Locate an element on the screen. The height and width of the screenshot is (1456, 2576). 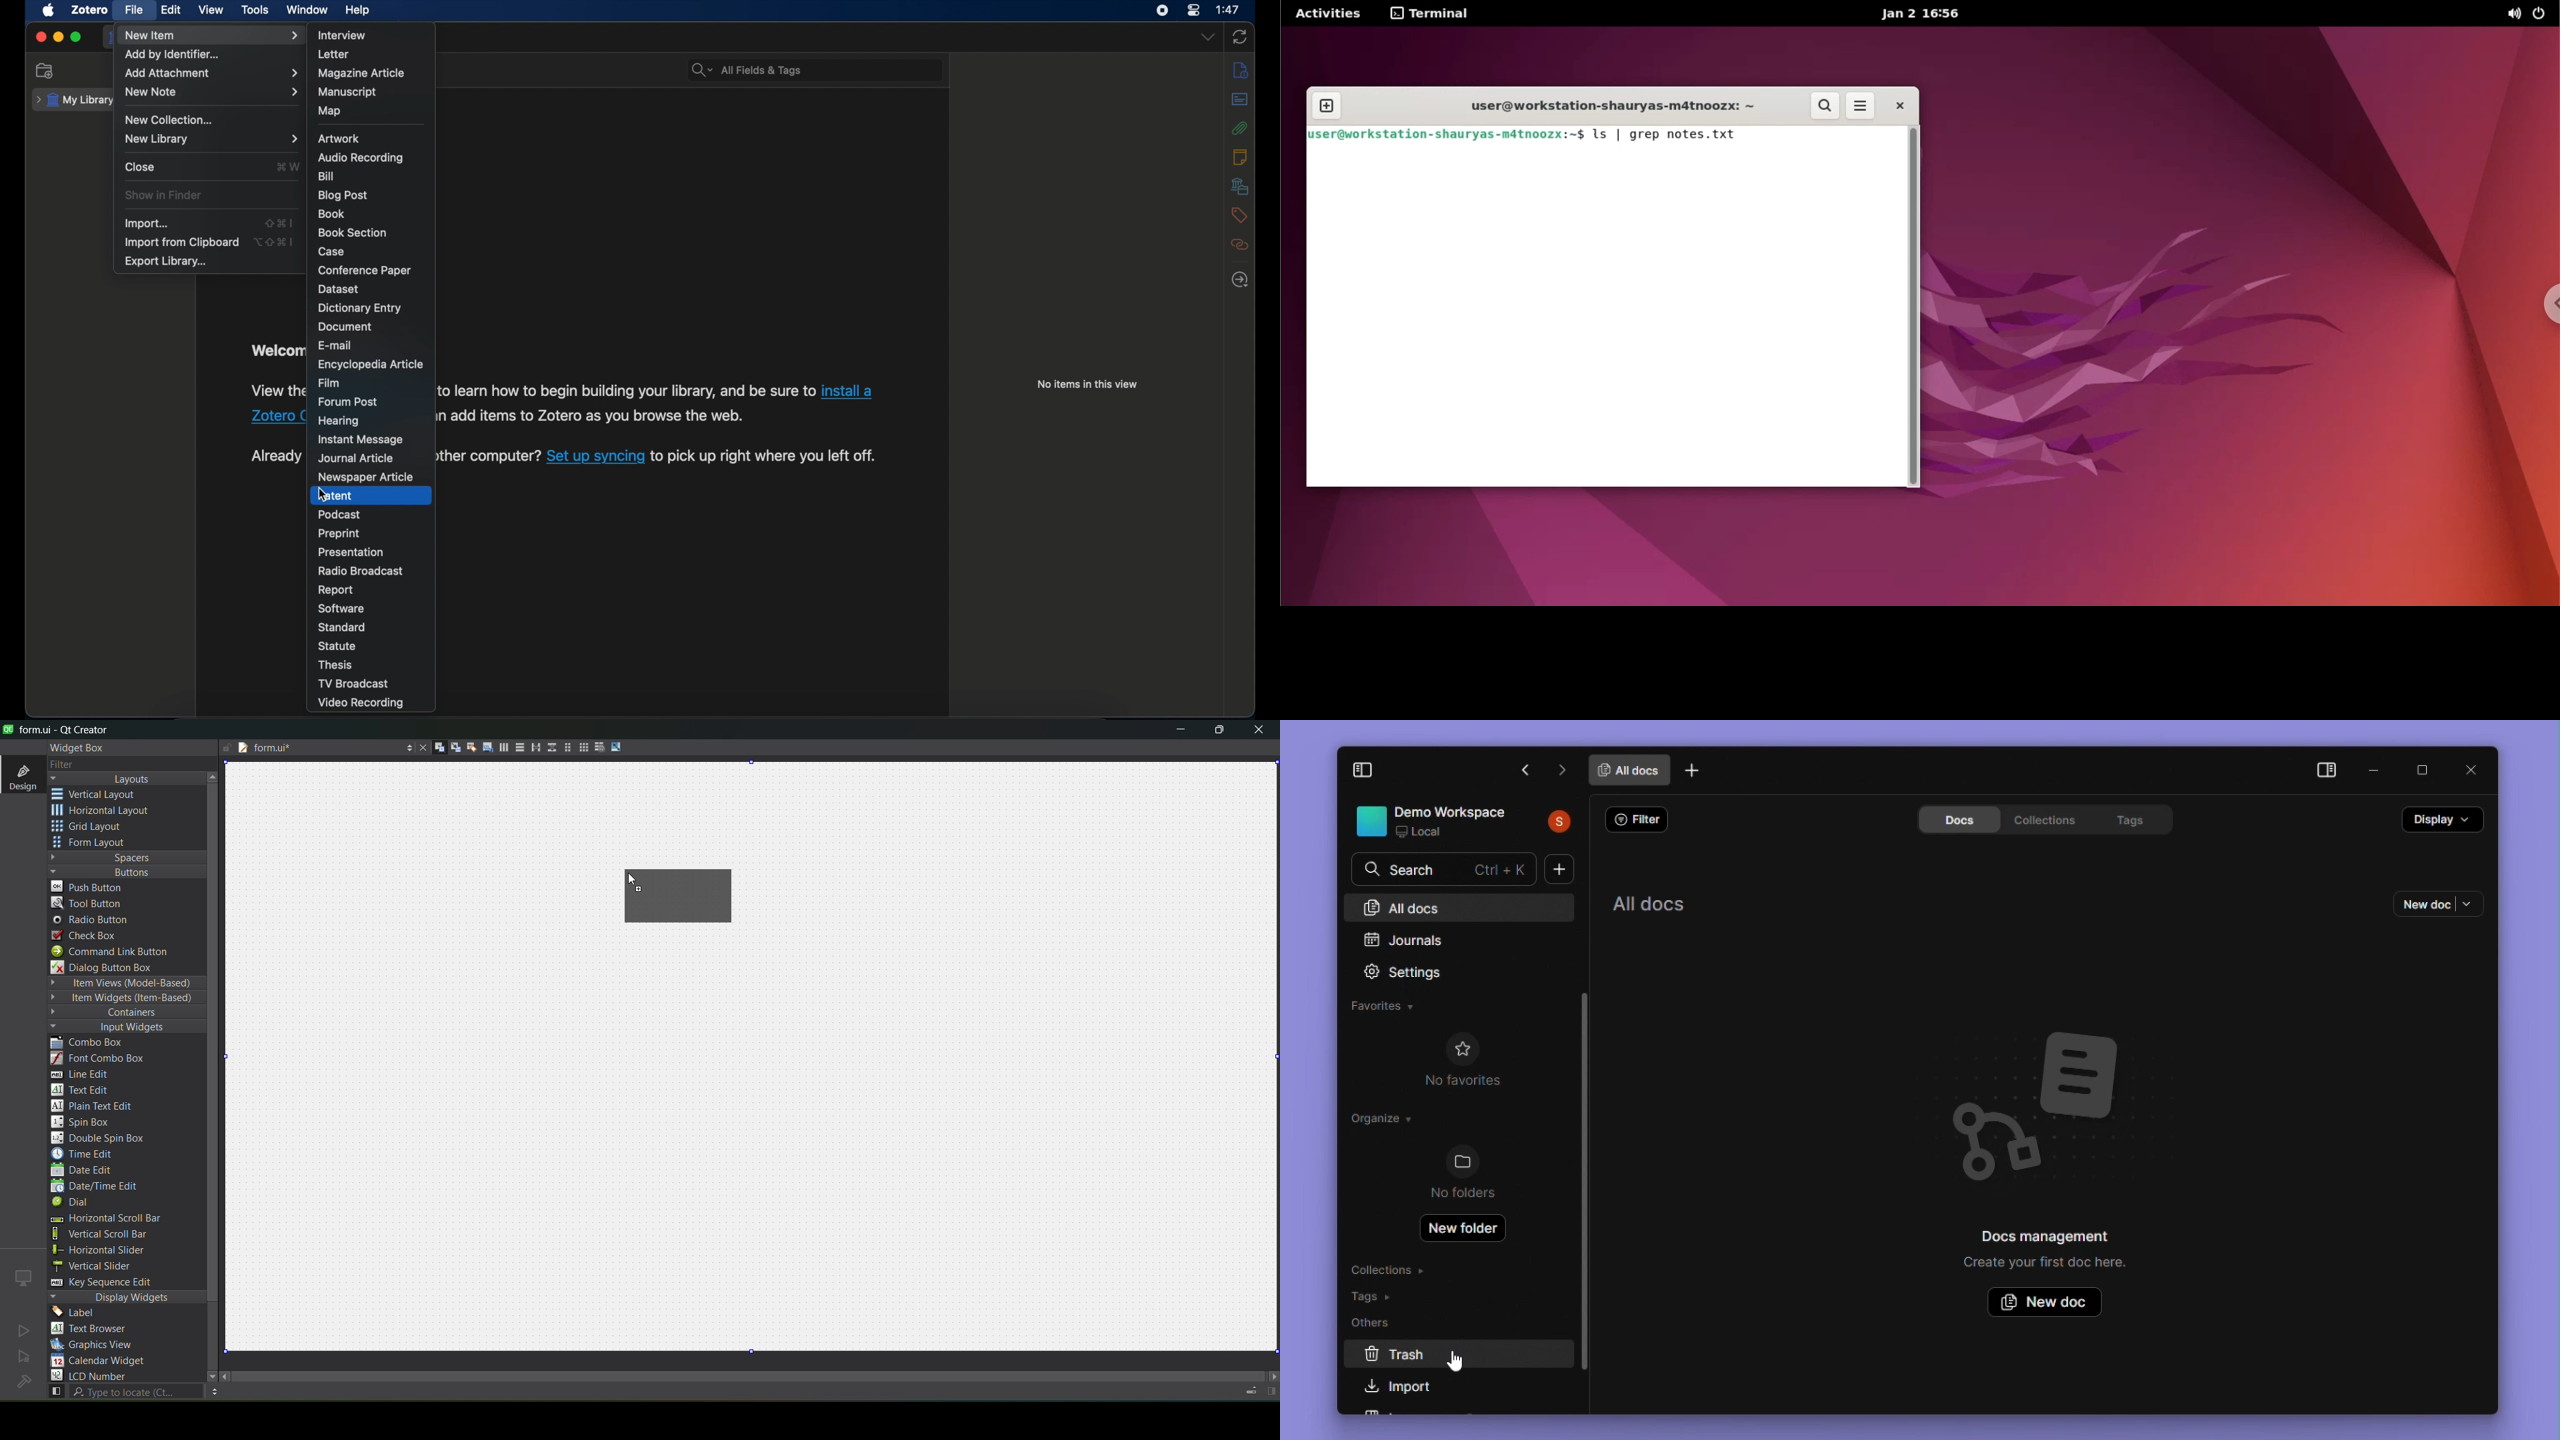
minimize is located at coordinates (1181, 732).